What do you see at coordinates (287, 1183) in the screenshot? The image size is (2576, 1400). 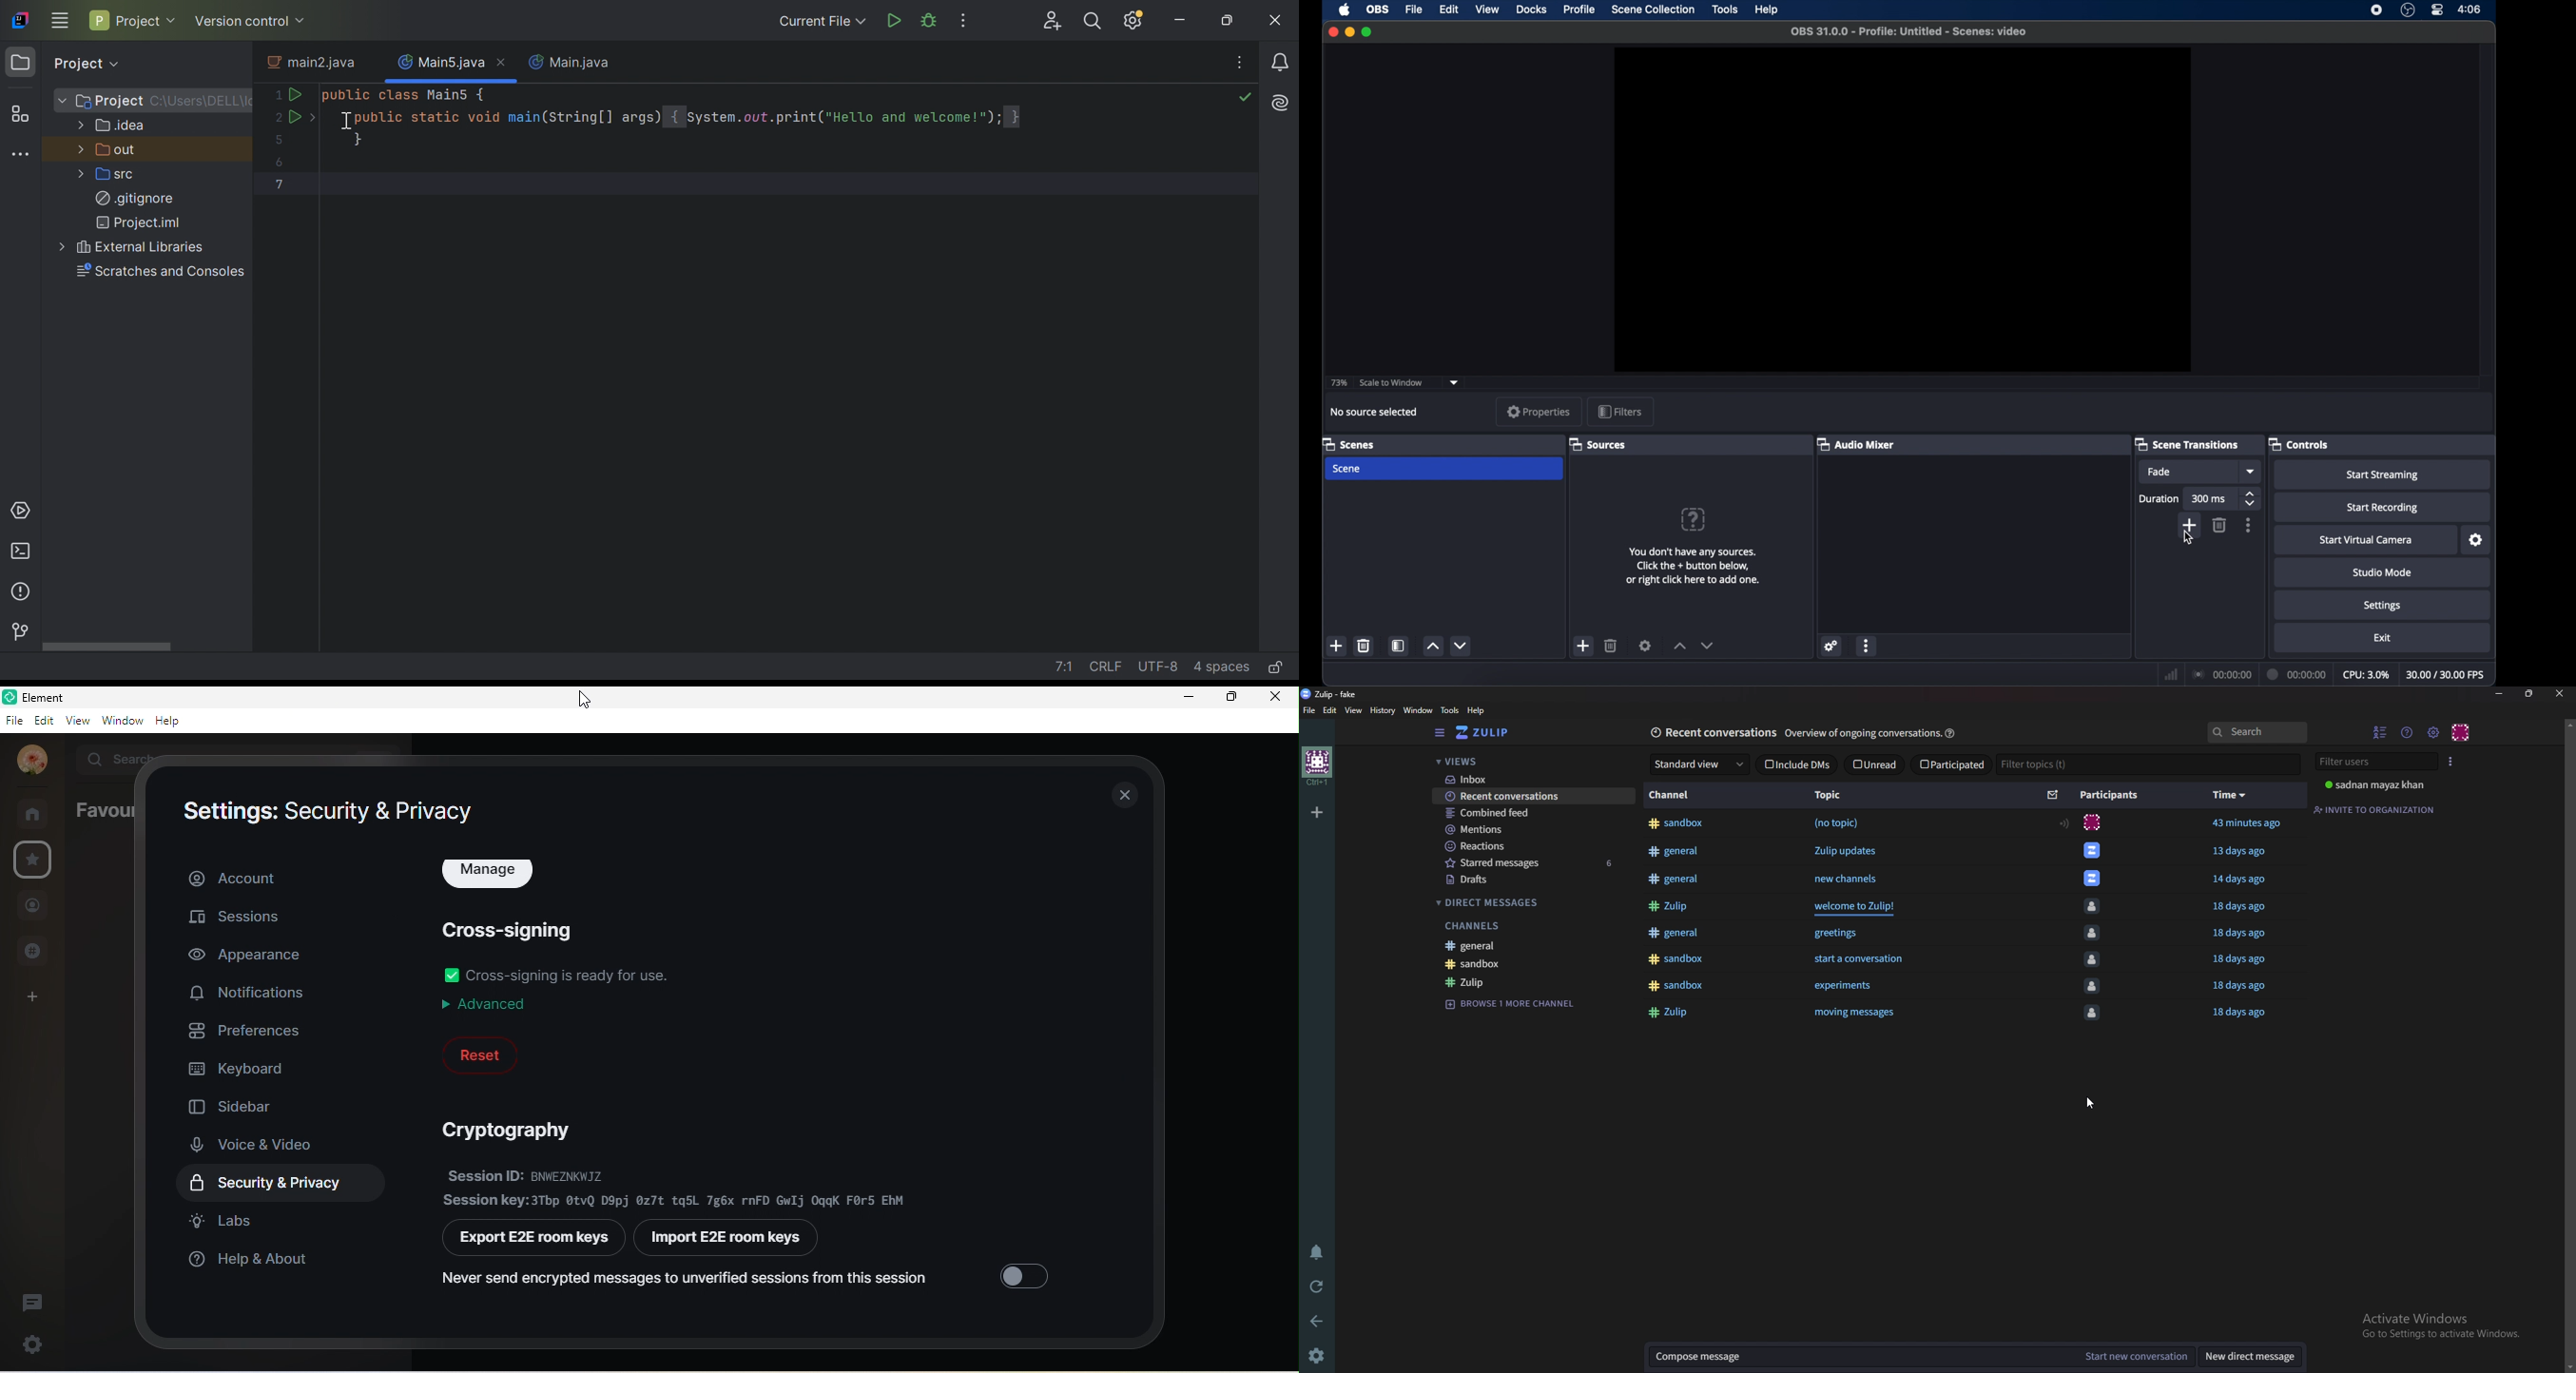 I see `security and privacy` at bounding box center [287, 1183].